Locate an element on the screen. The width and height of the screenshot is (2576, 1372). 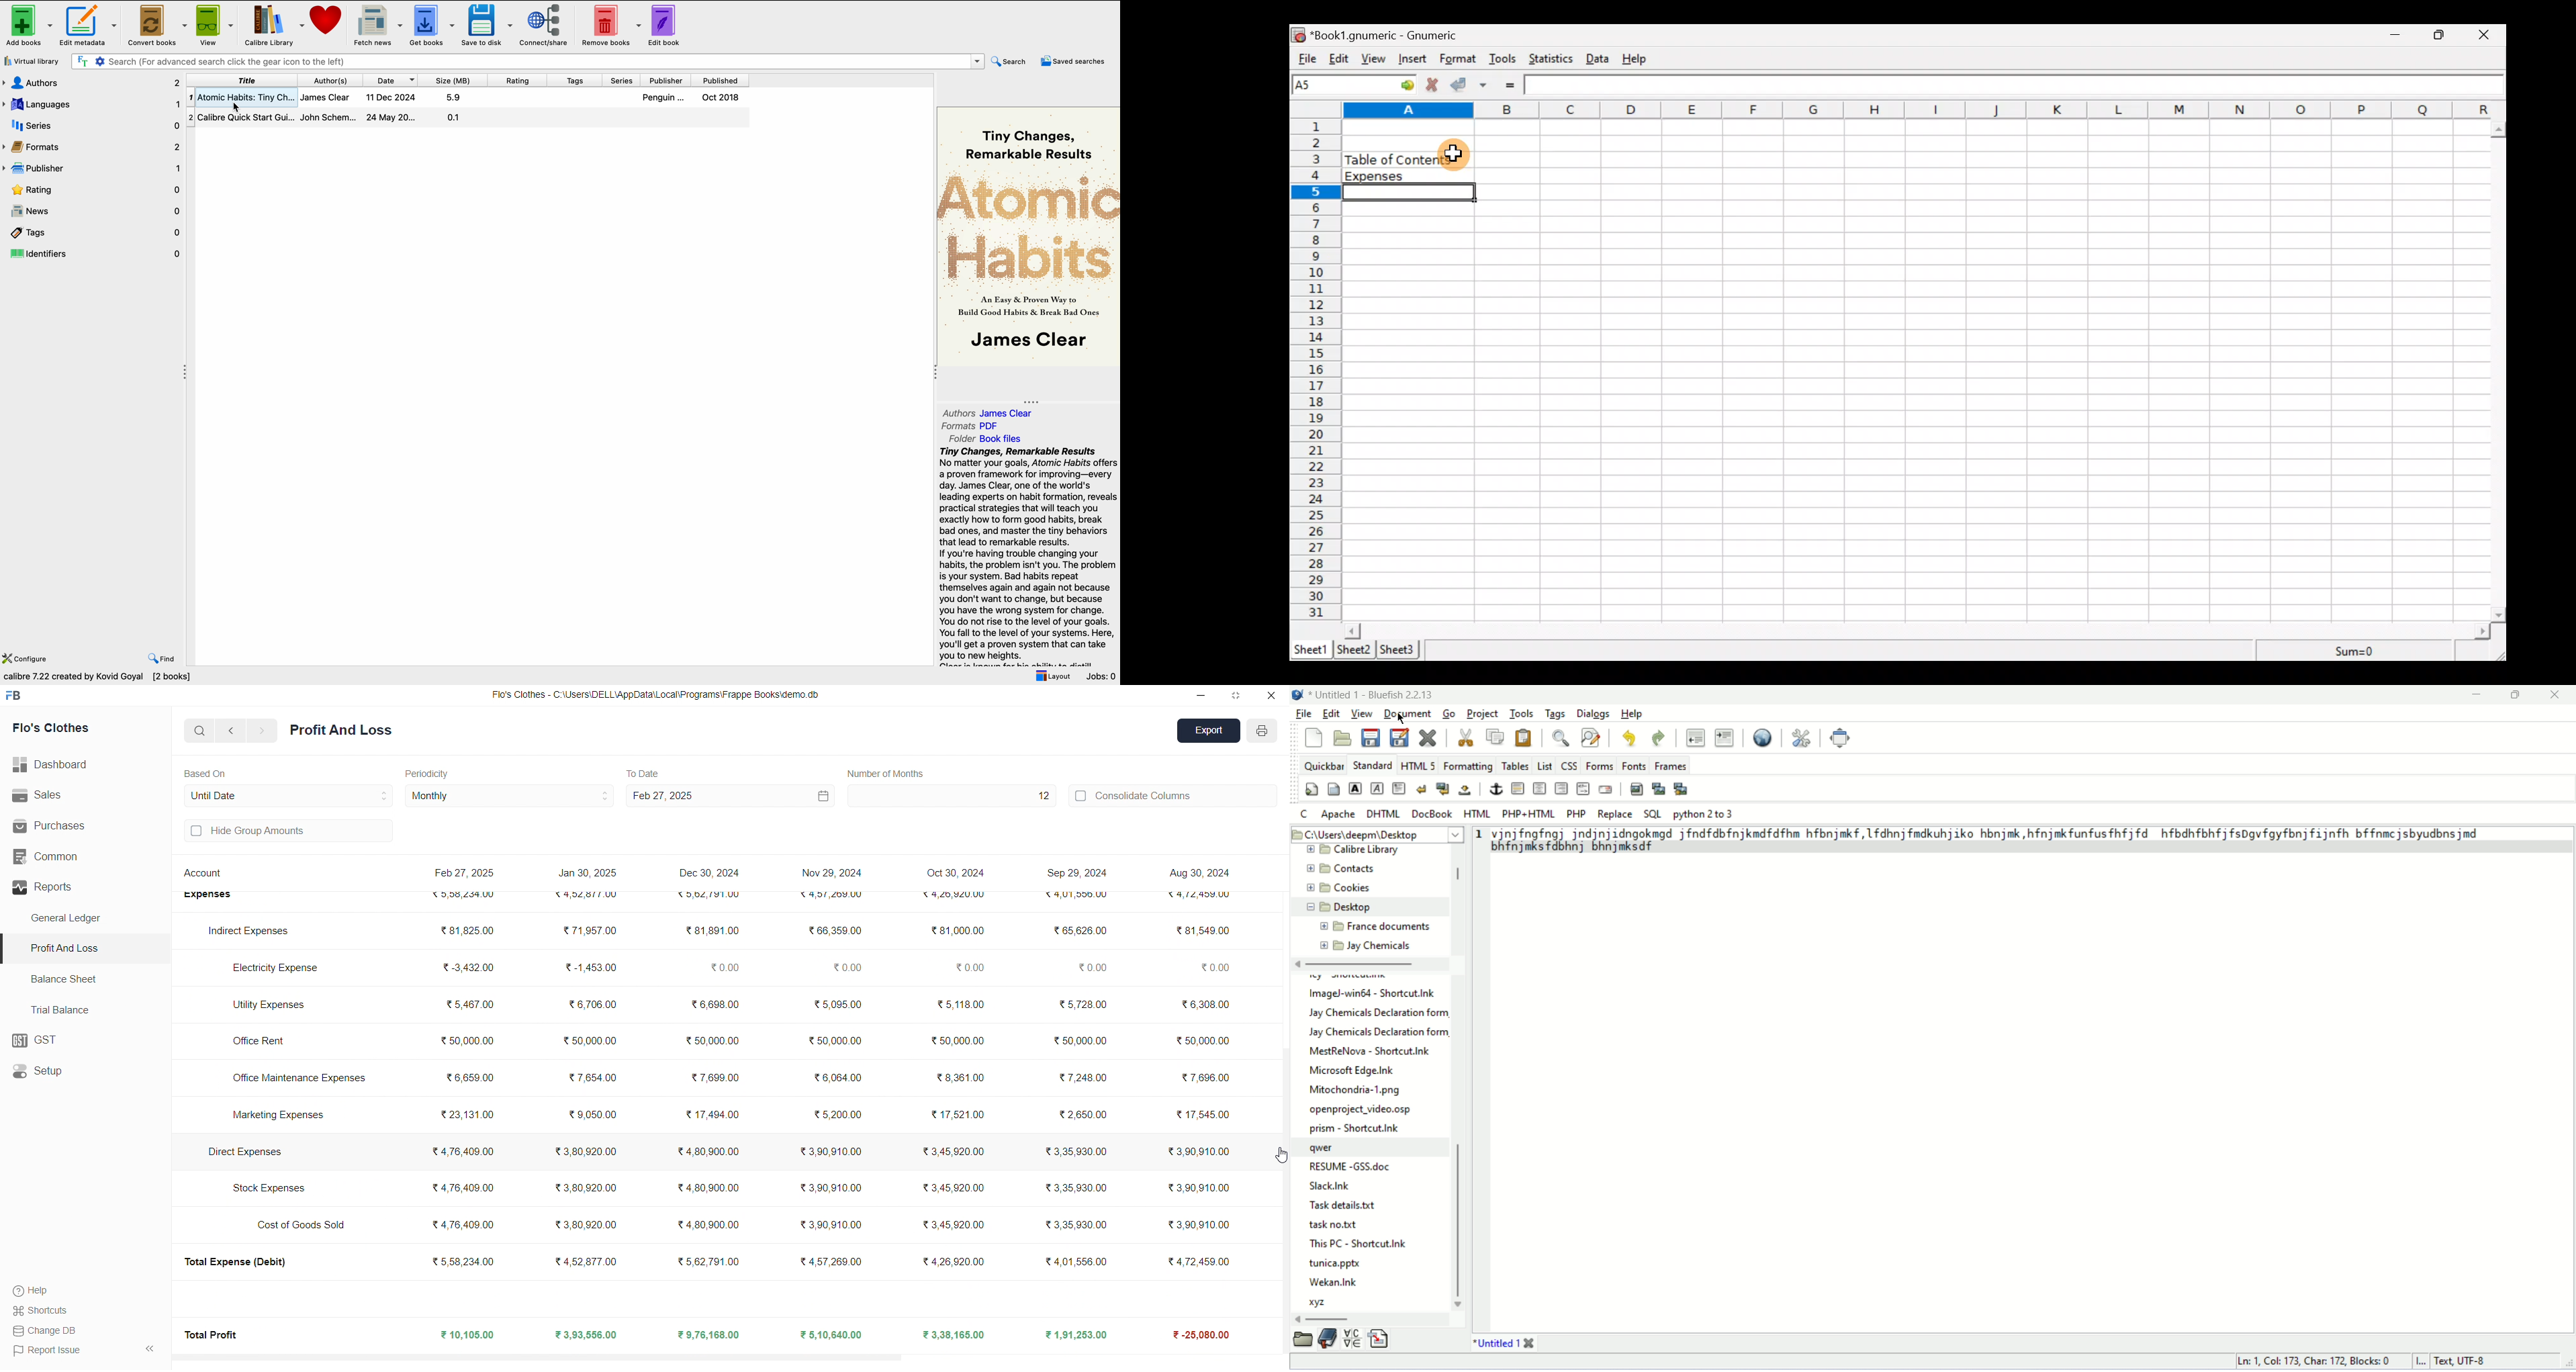
₹4,57,269.00 is located at coordinates (829, 897).